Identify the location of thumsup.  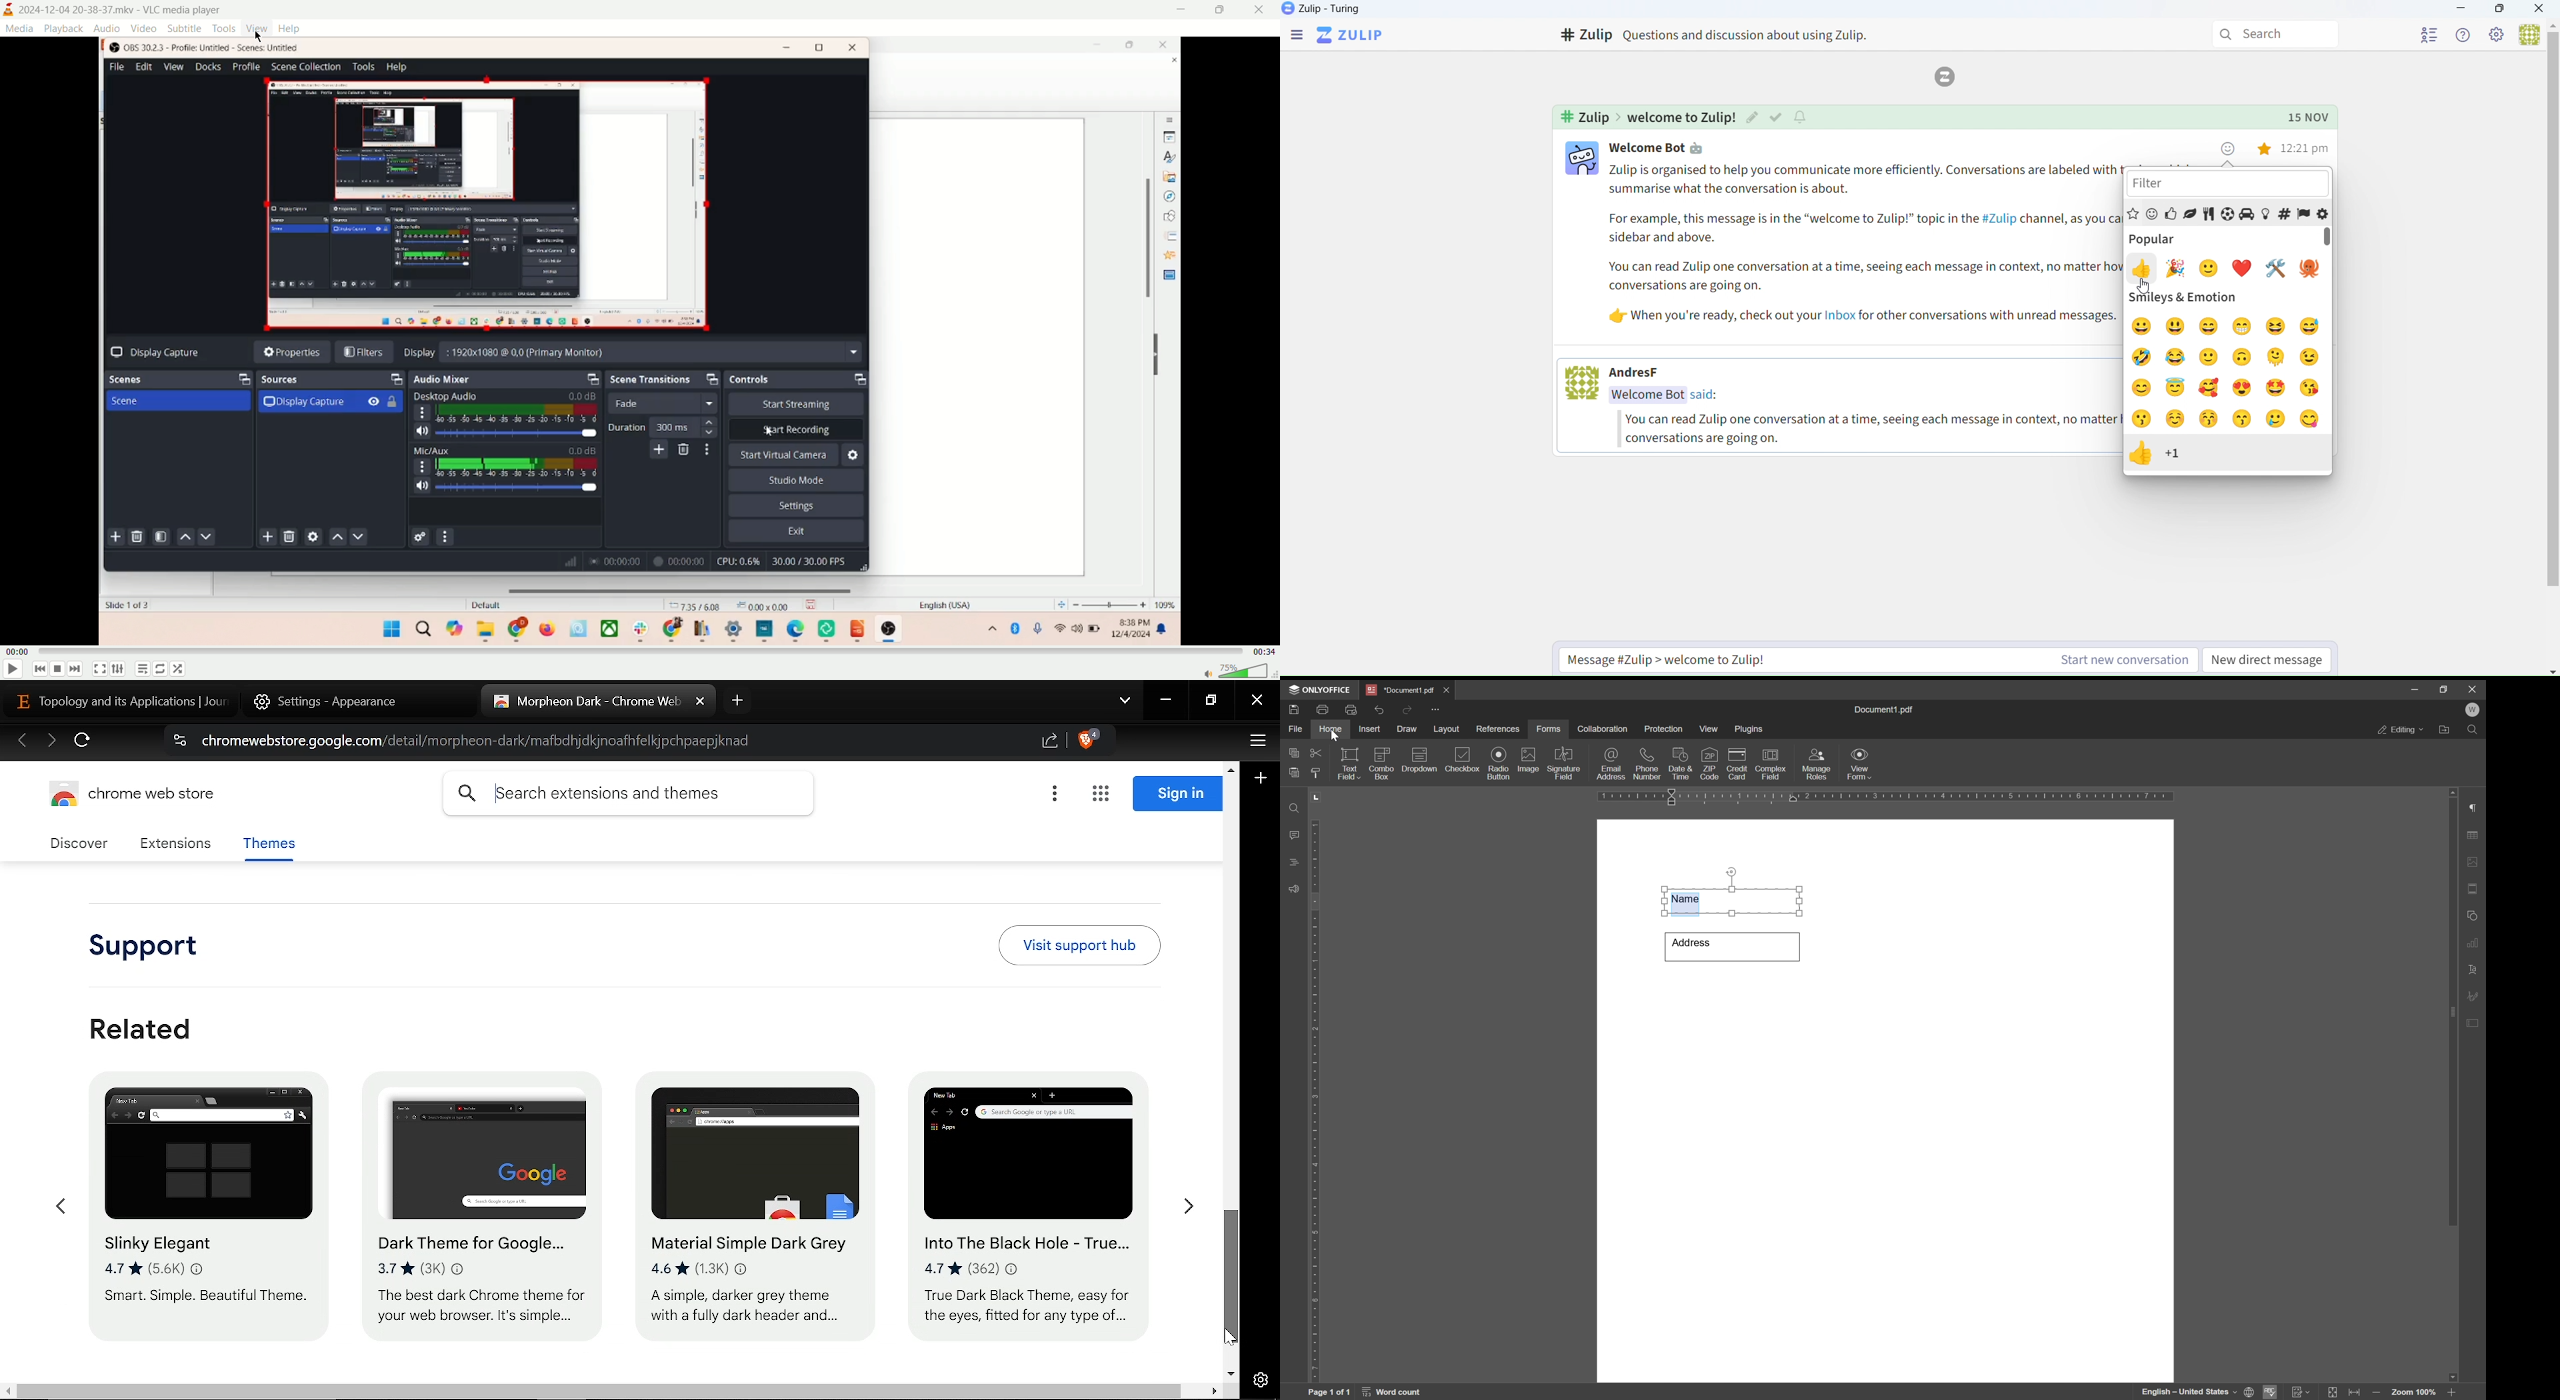
(2143, 269).